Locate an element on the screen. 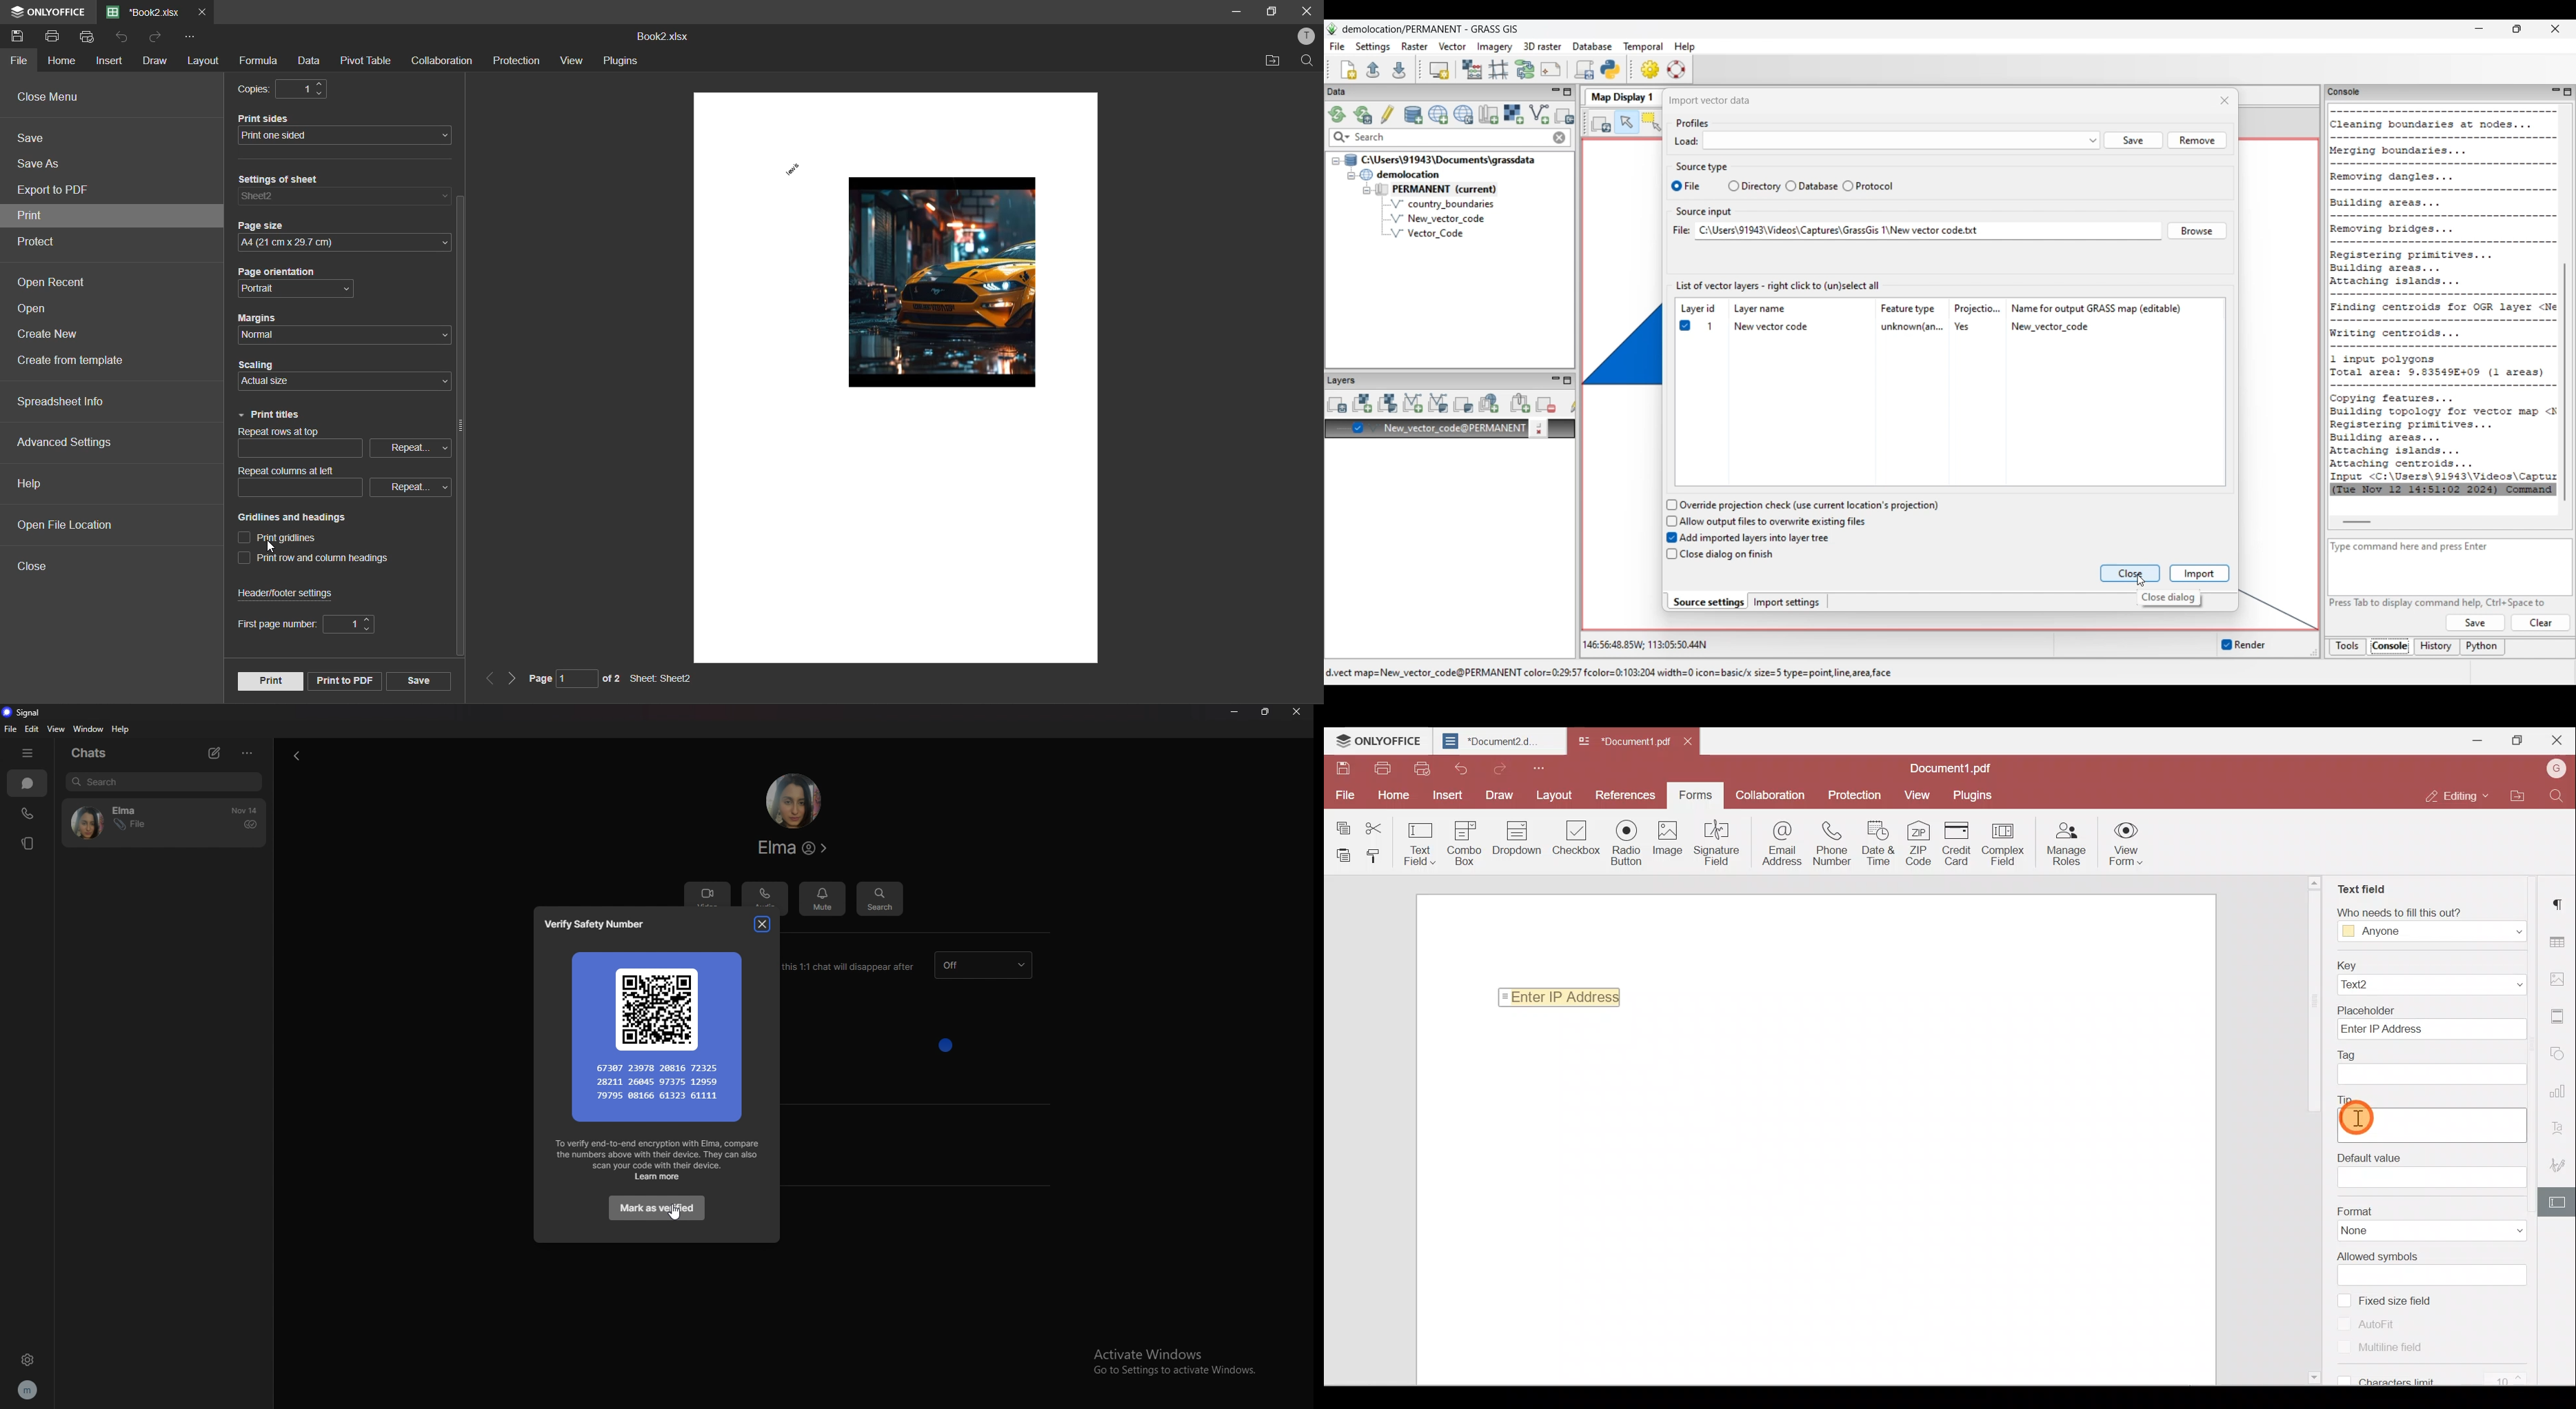 This screenshot has width=2576, height=1428. hide tab is located at coordinates (29, 753).